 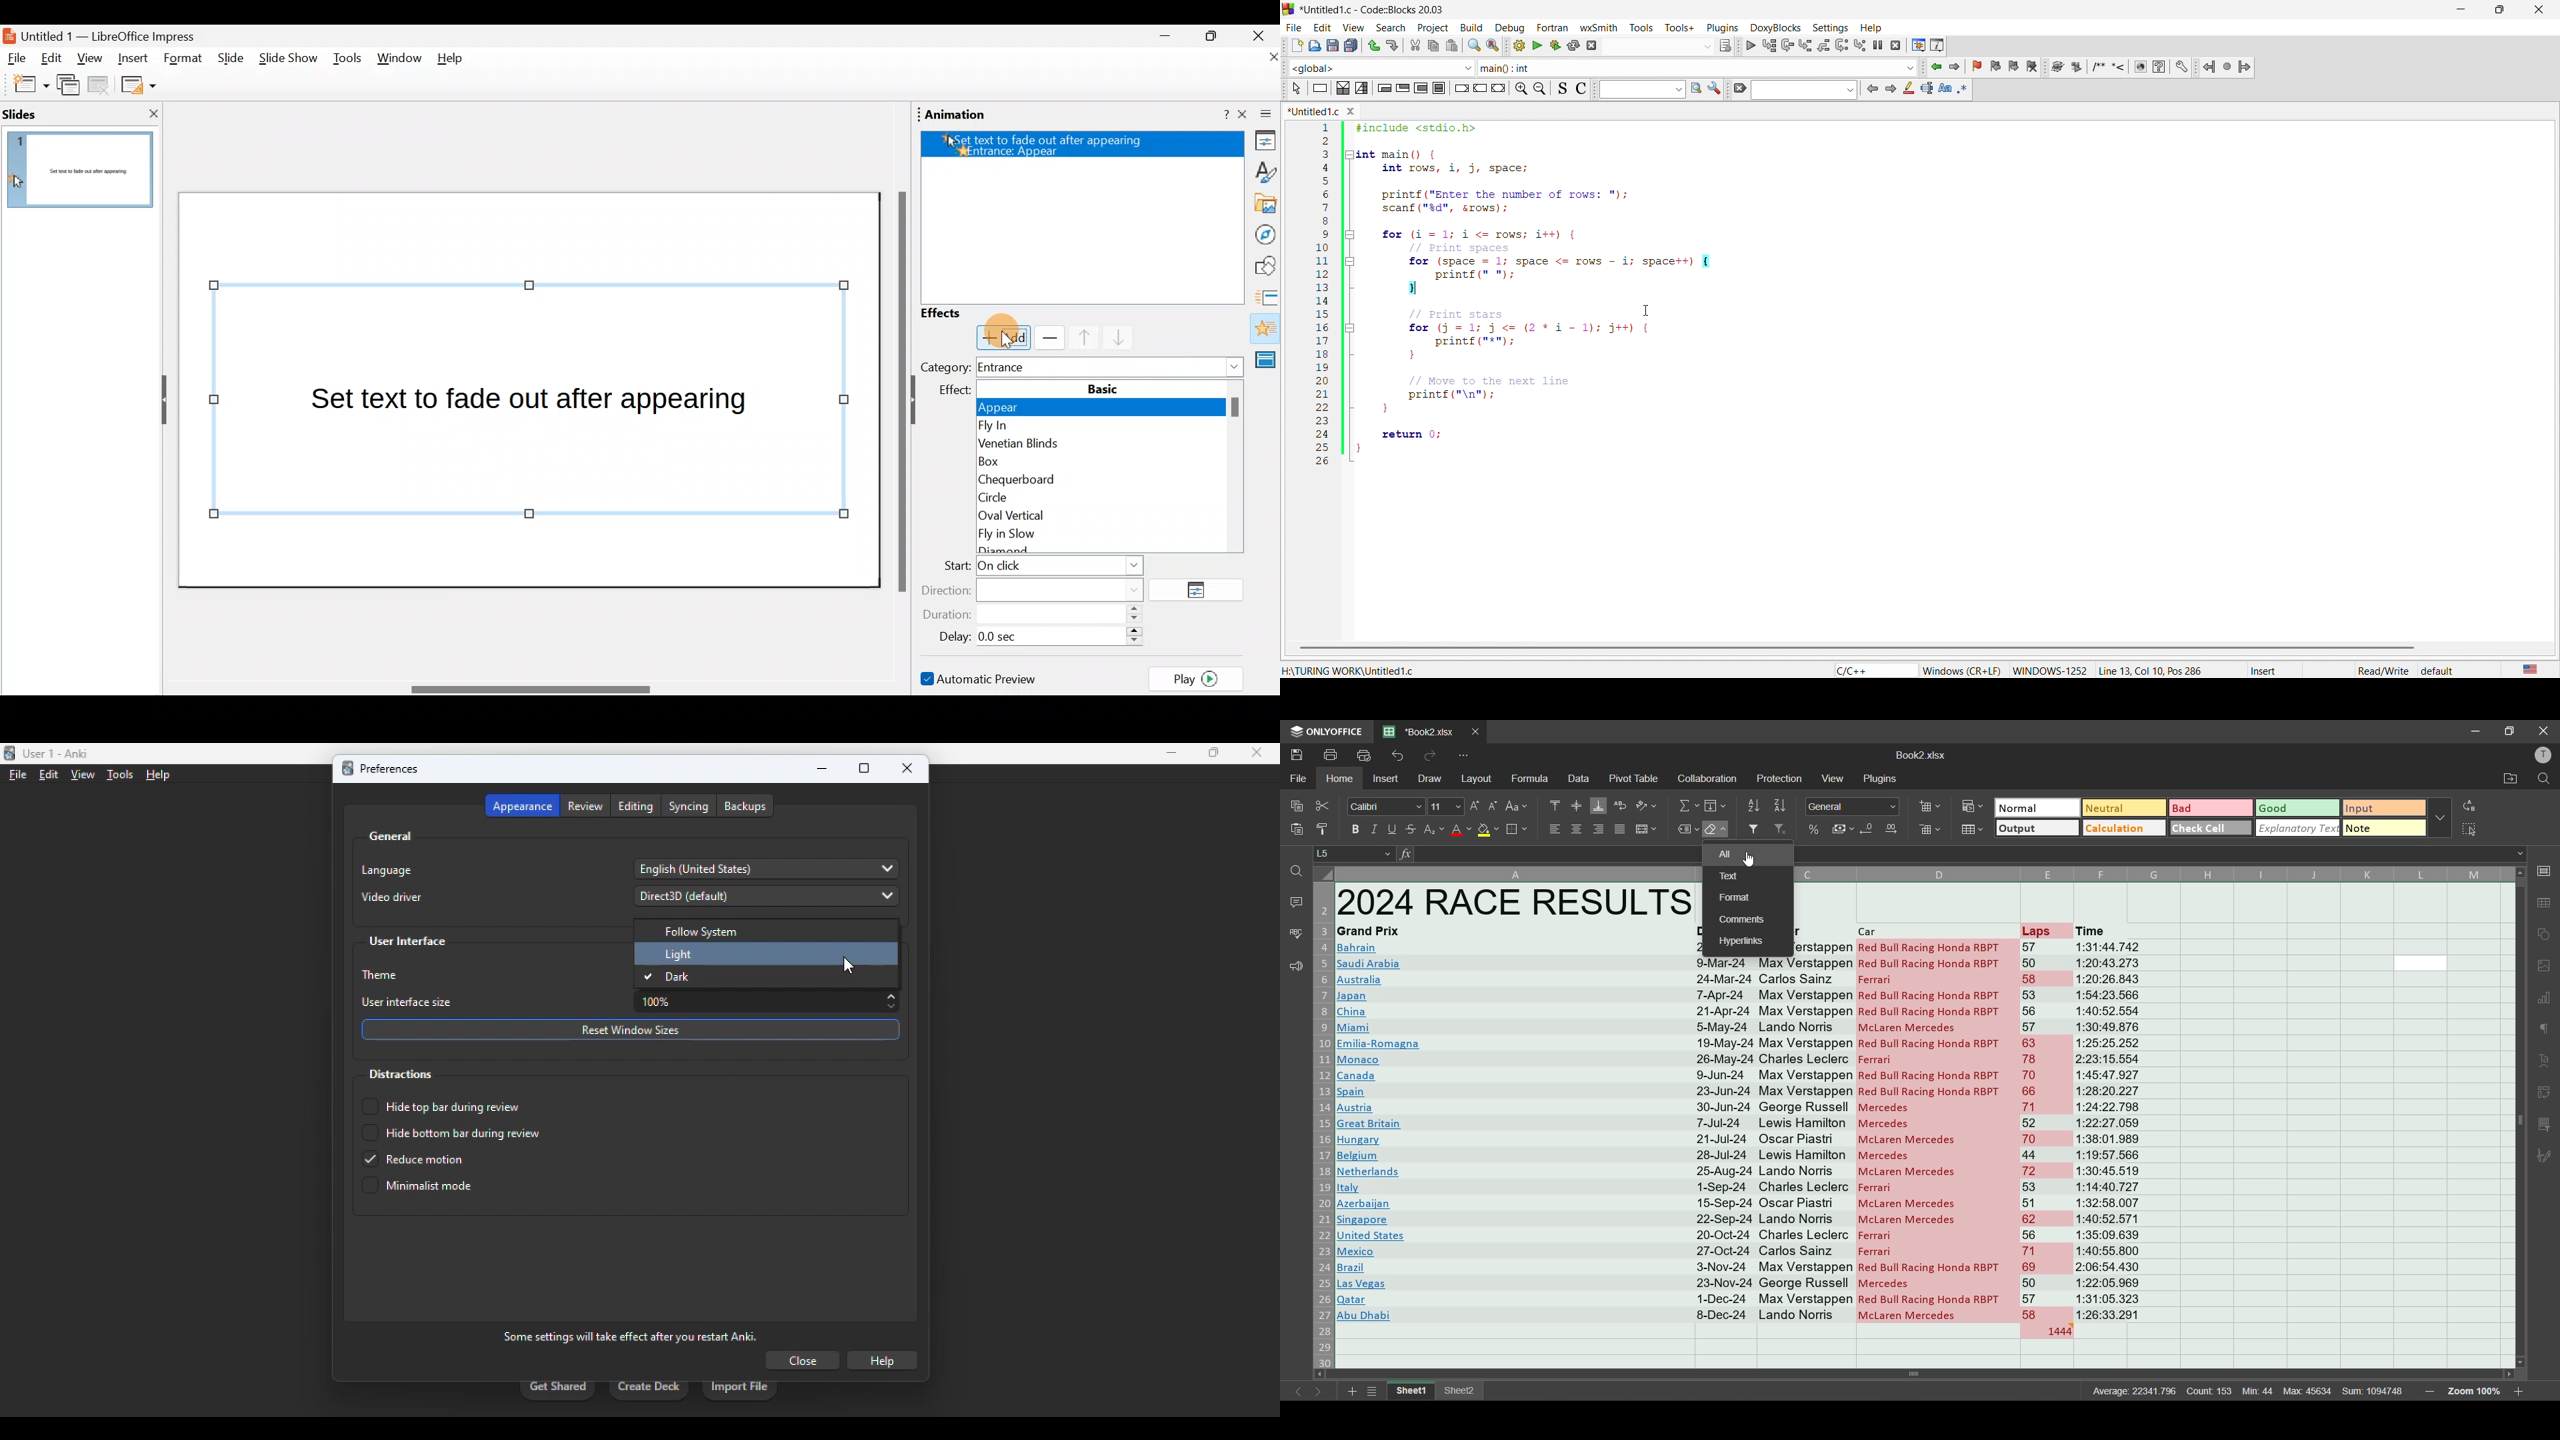 I want to click on Venetian Blinds, so click(x=1100, y=445).